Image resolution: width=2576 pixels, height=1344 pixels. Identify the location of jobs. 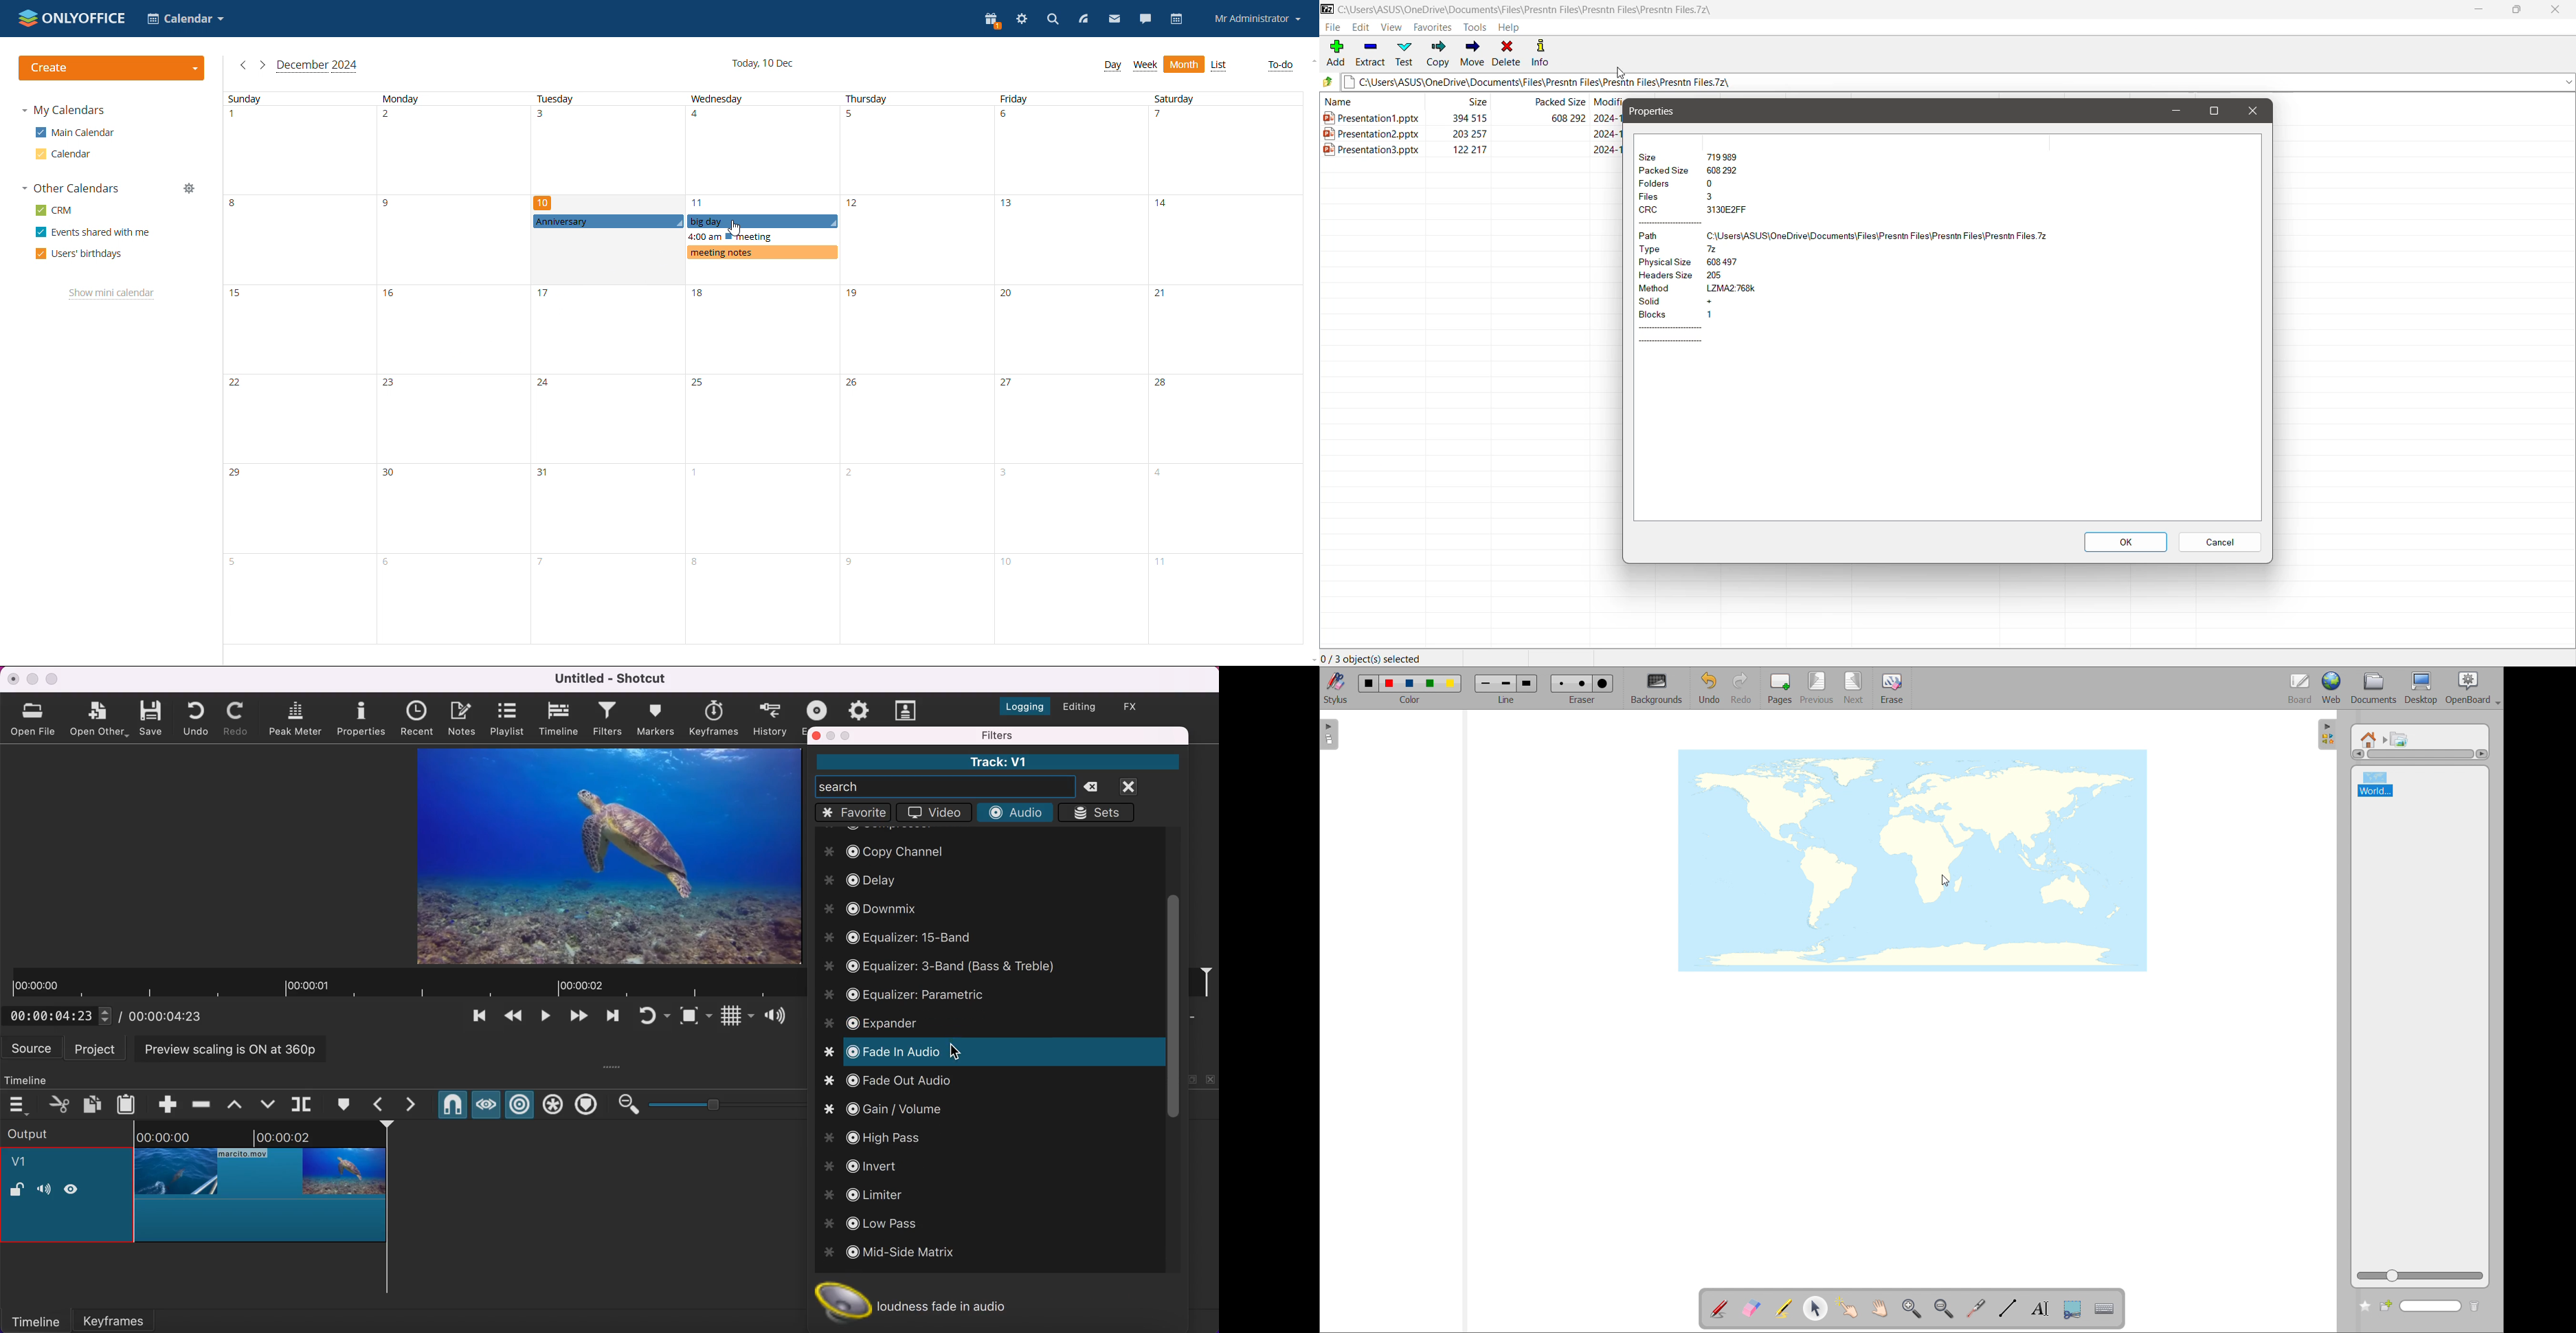
(860, 708).